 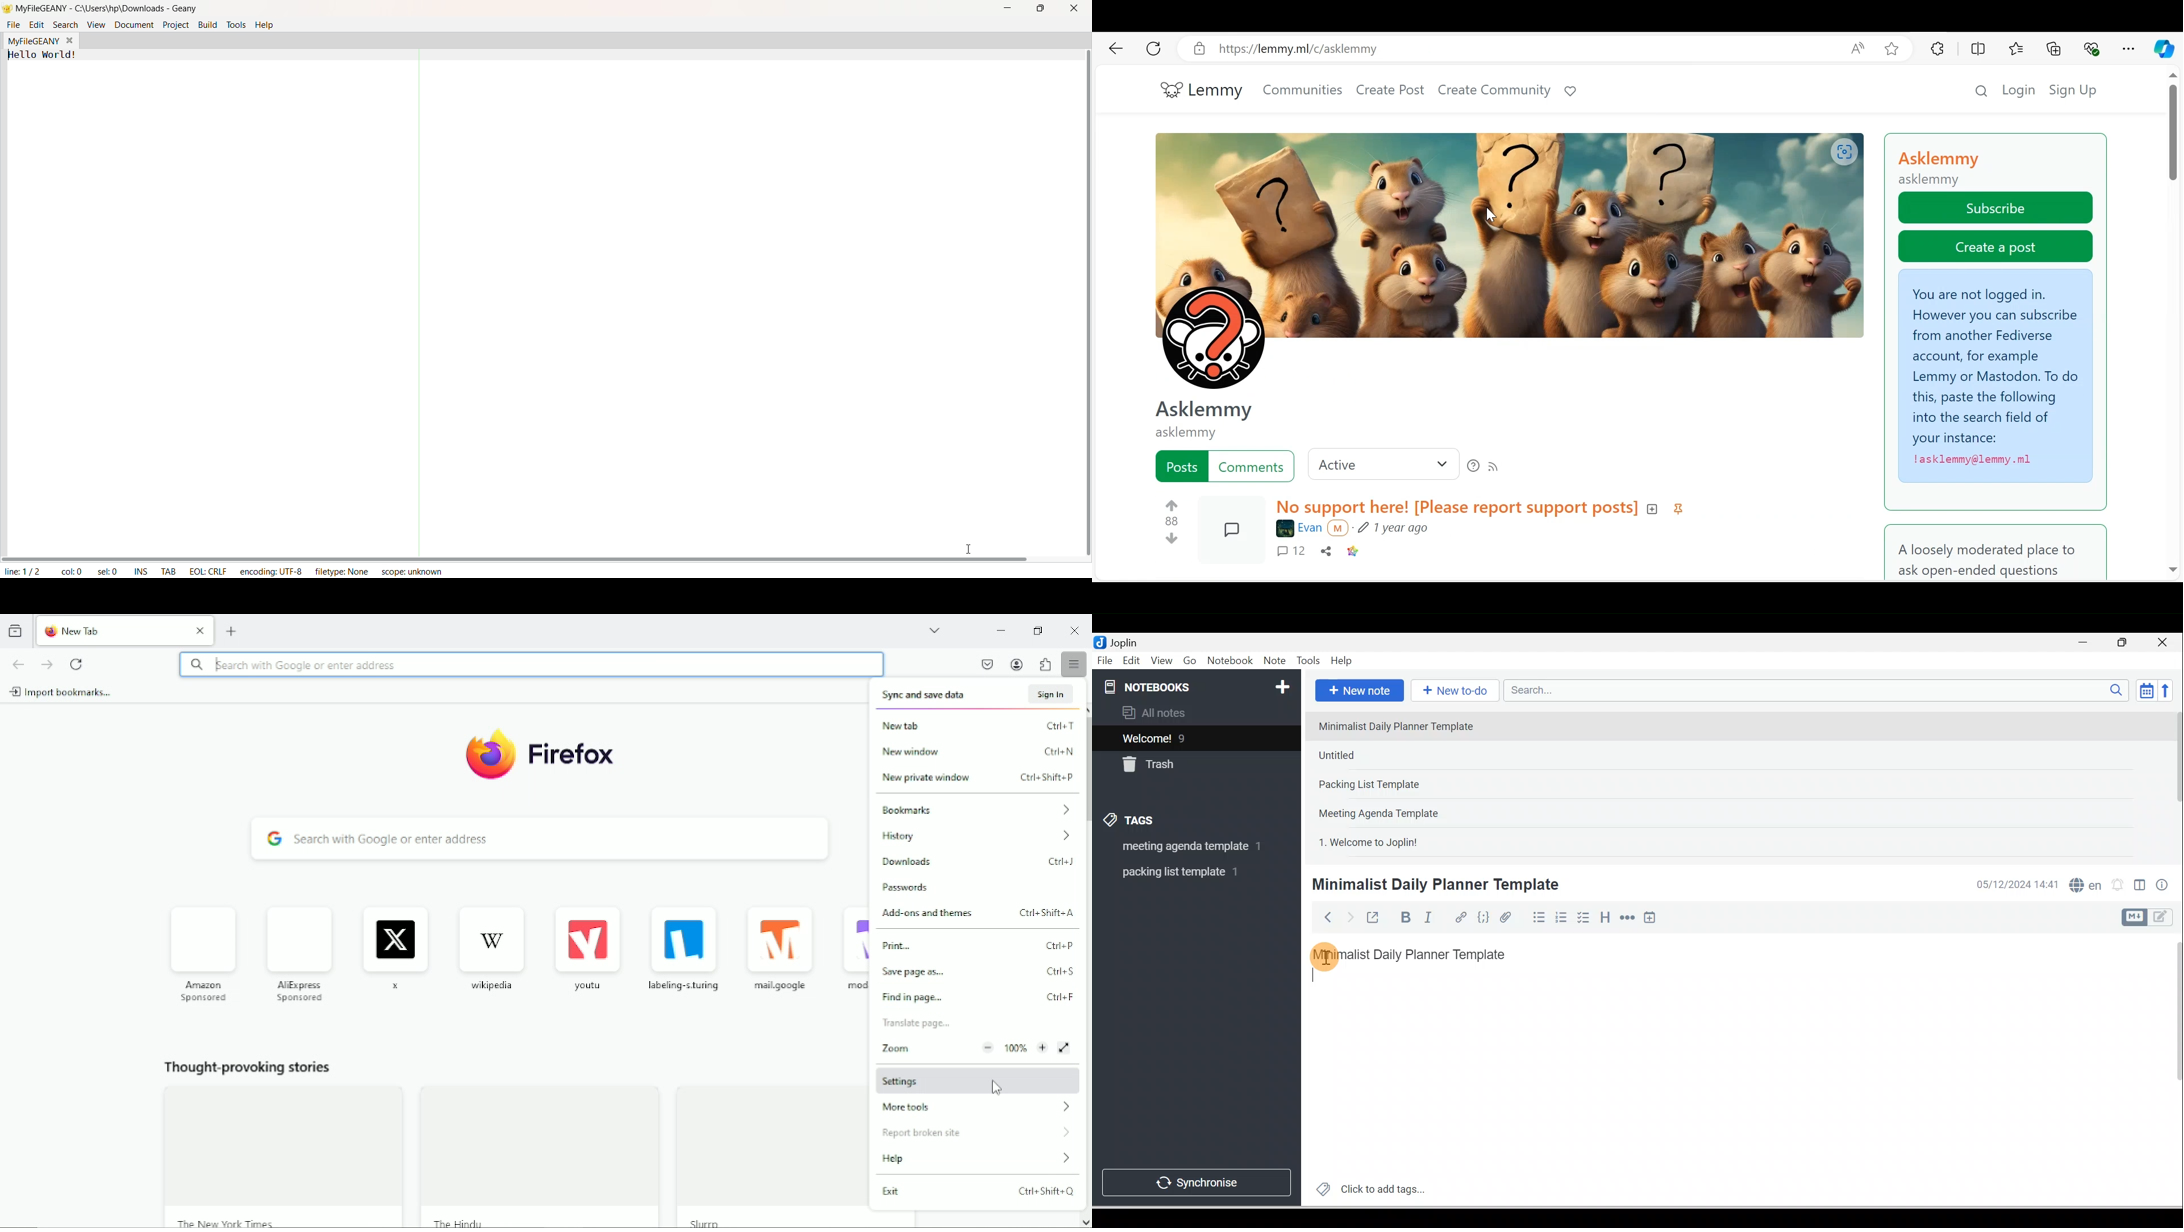 What do you see at coordinates (1892, 49) in the screenshot?
I see `Add this page to favorites` at bounding box center [1892, 49].